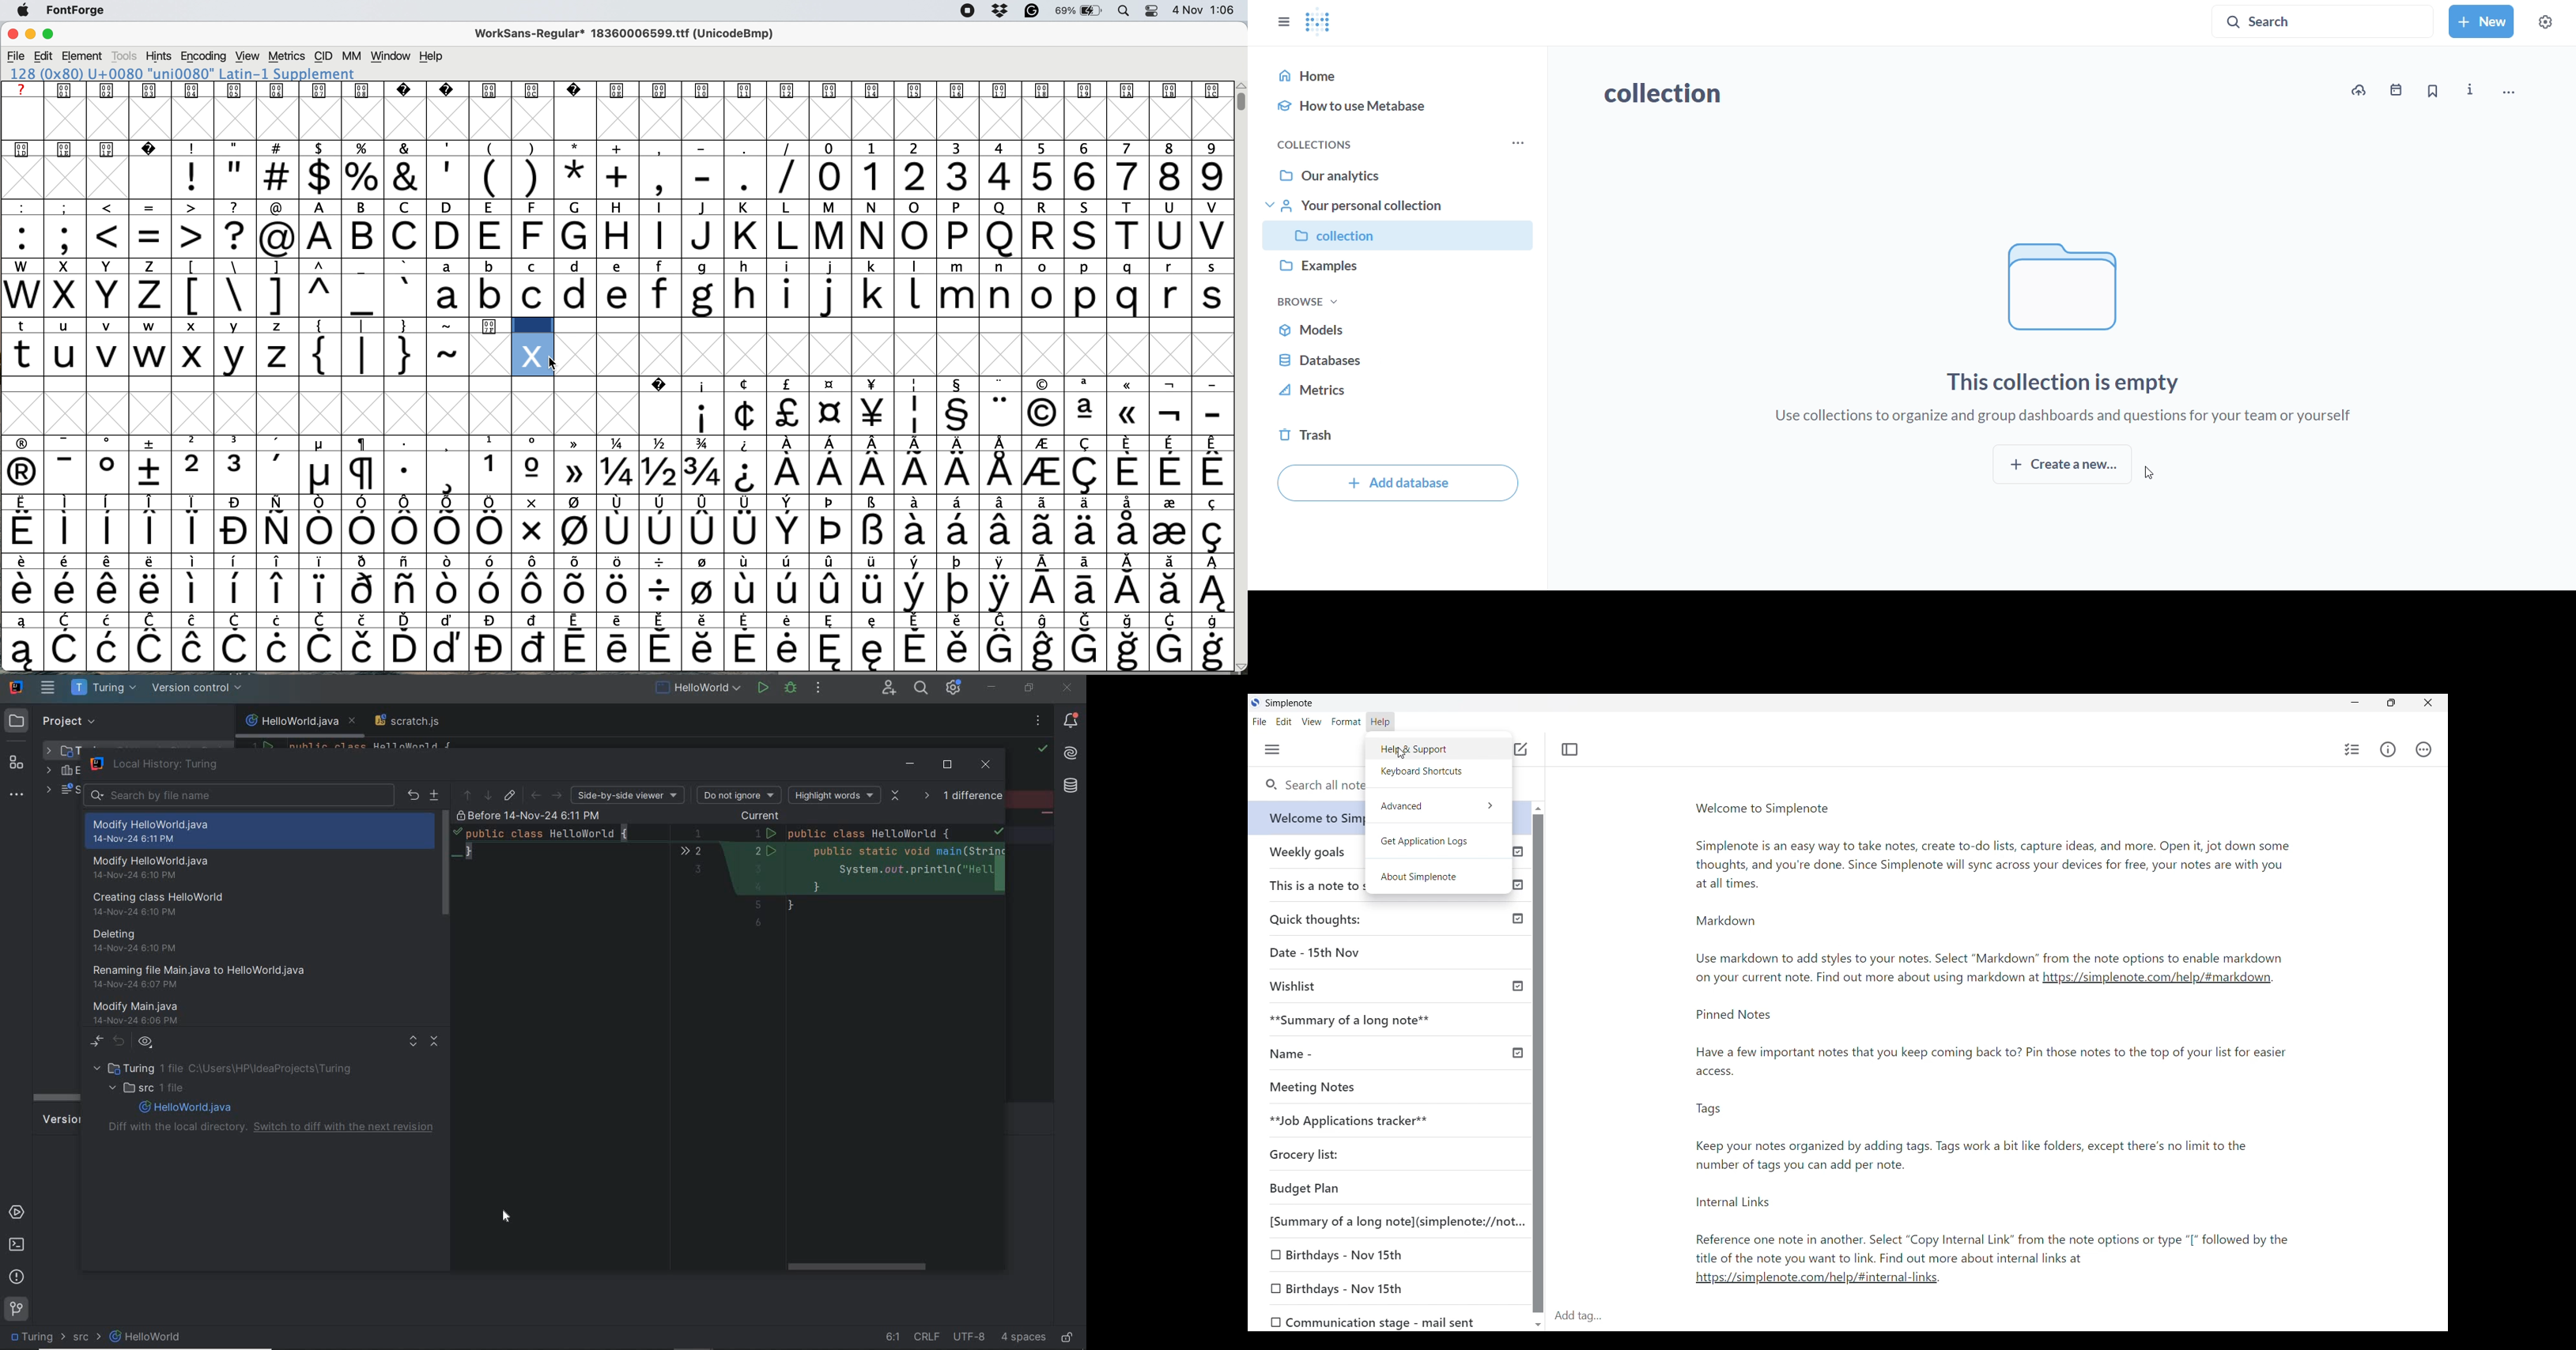 This screenshot has height=1372, width=2576. I want to click on This is a note to self, so click(1311, 885).